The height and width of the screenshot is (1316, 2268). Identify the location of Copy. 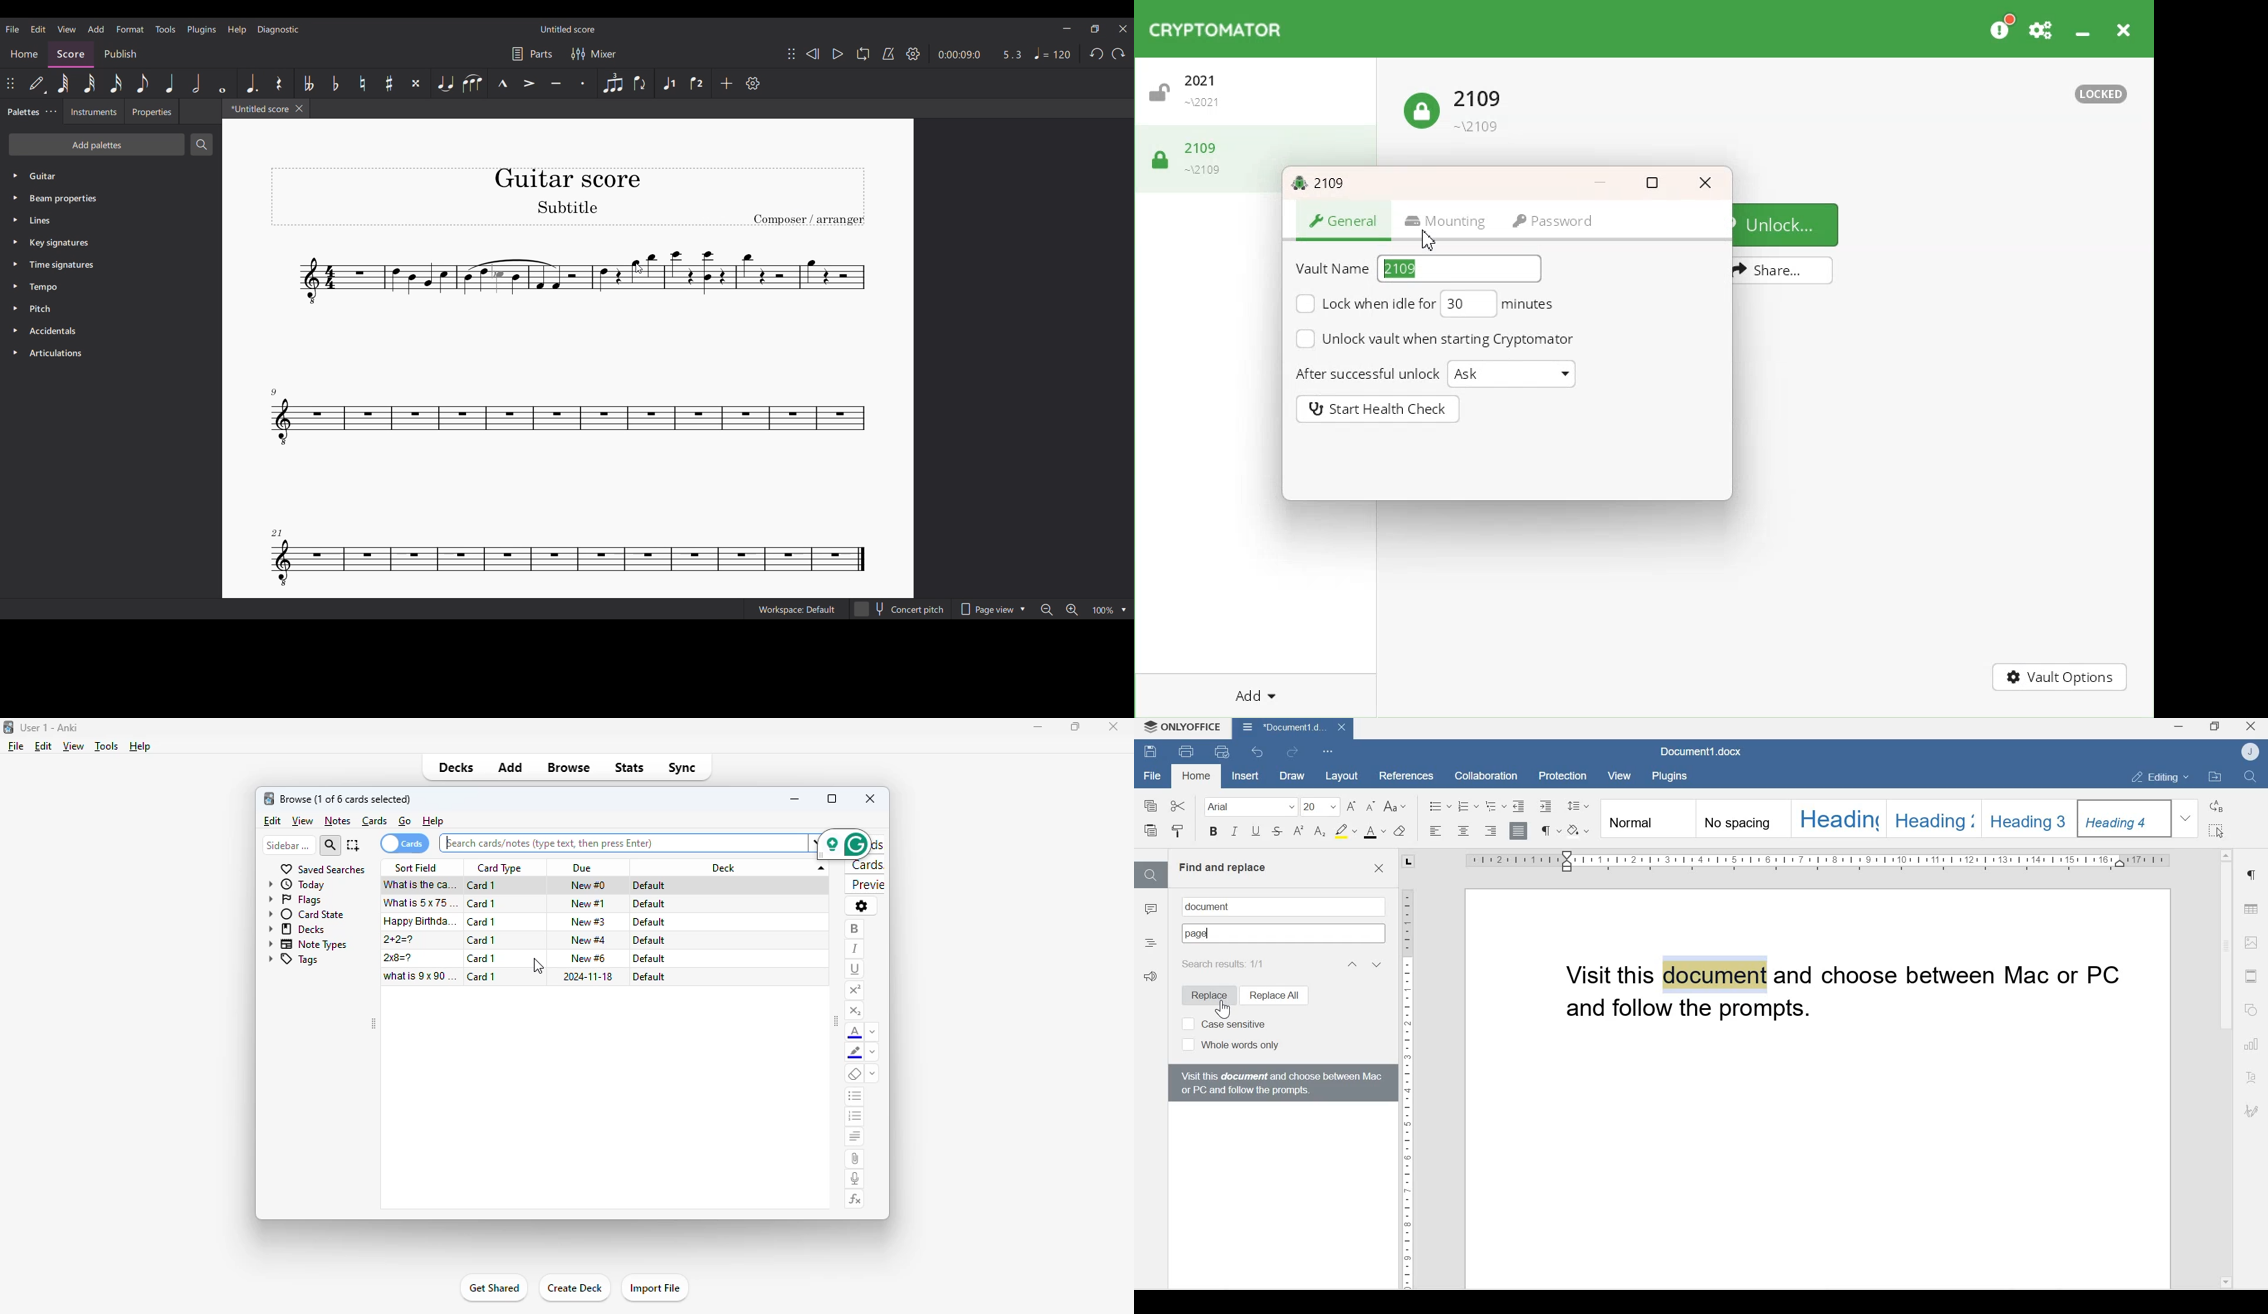
(1151, 805).